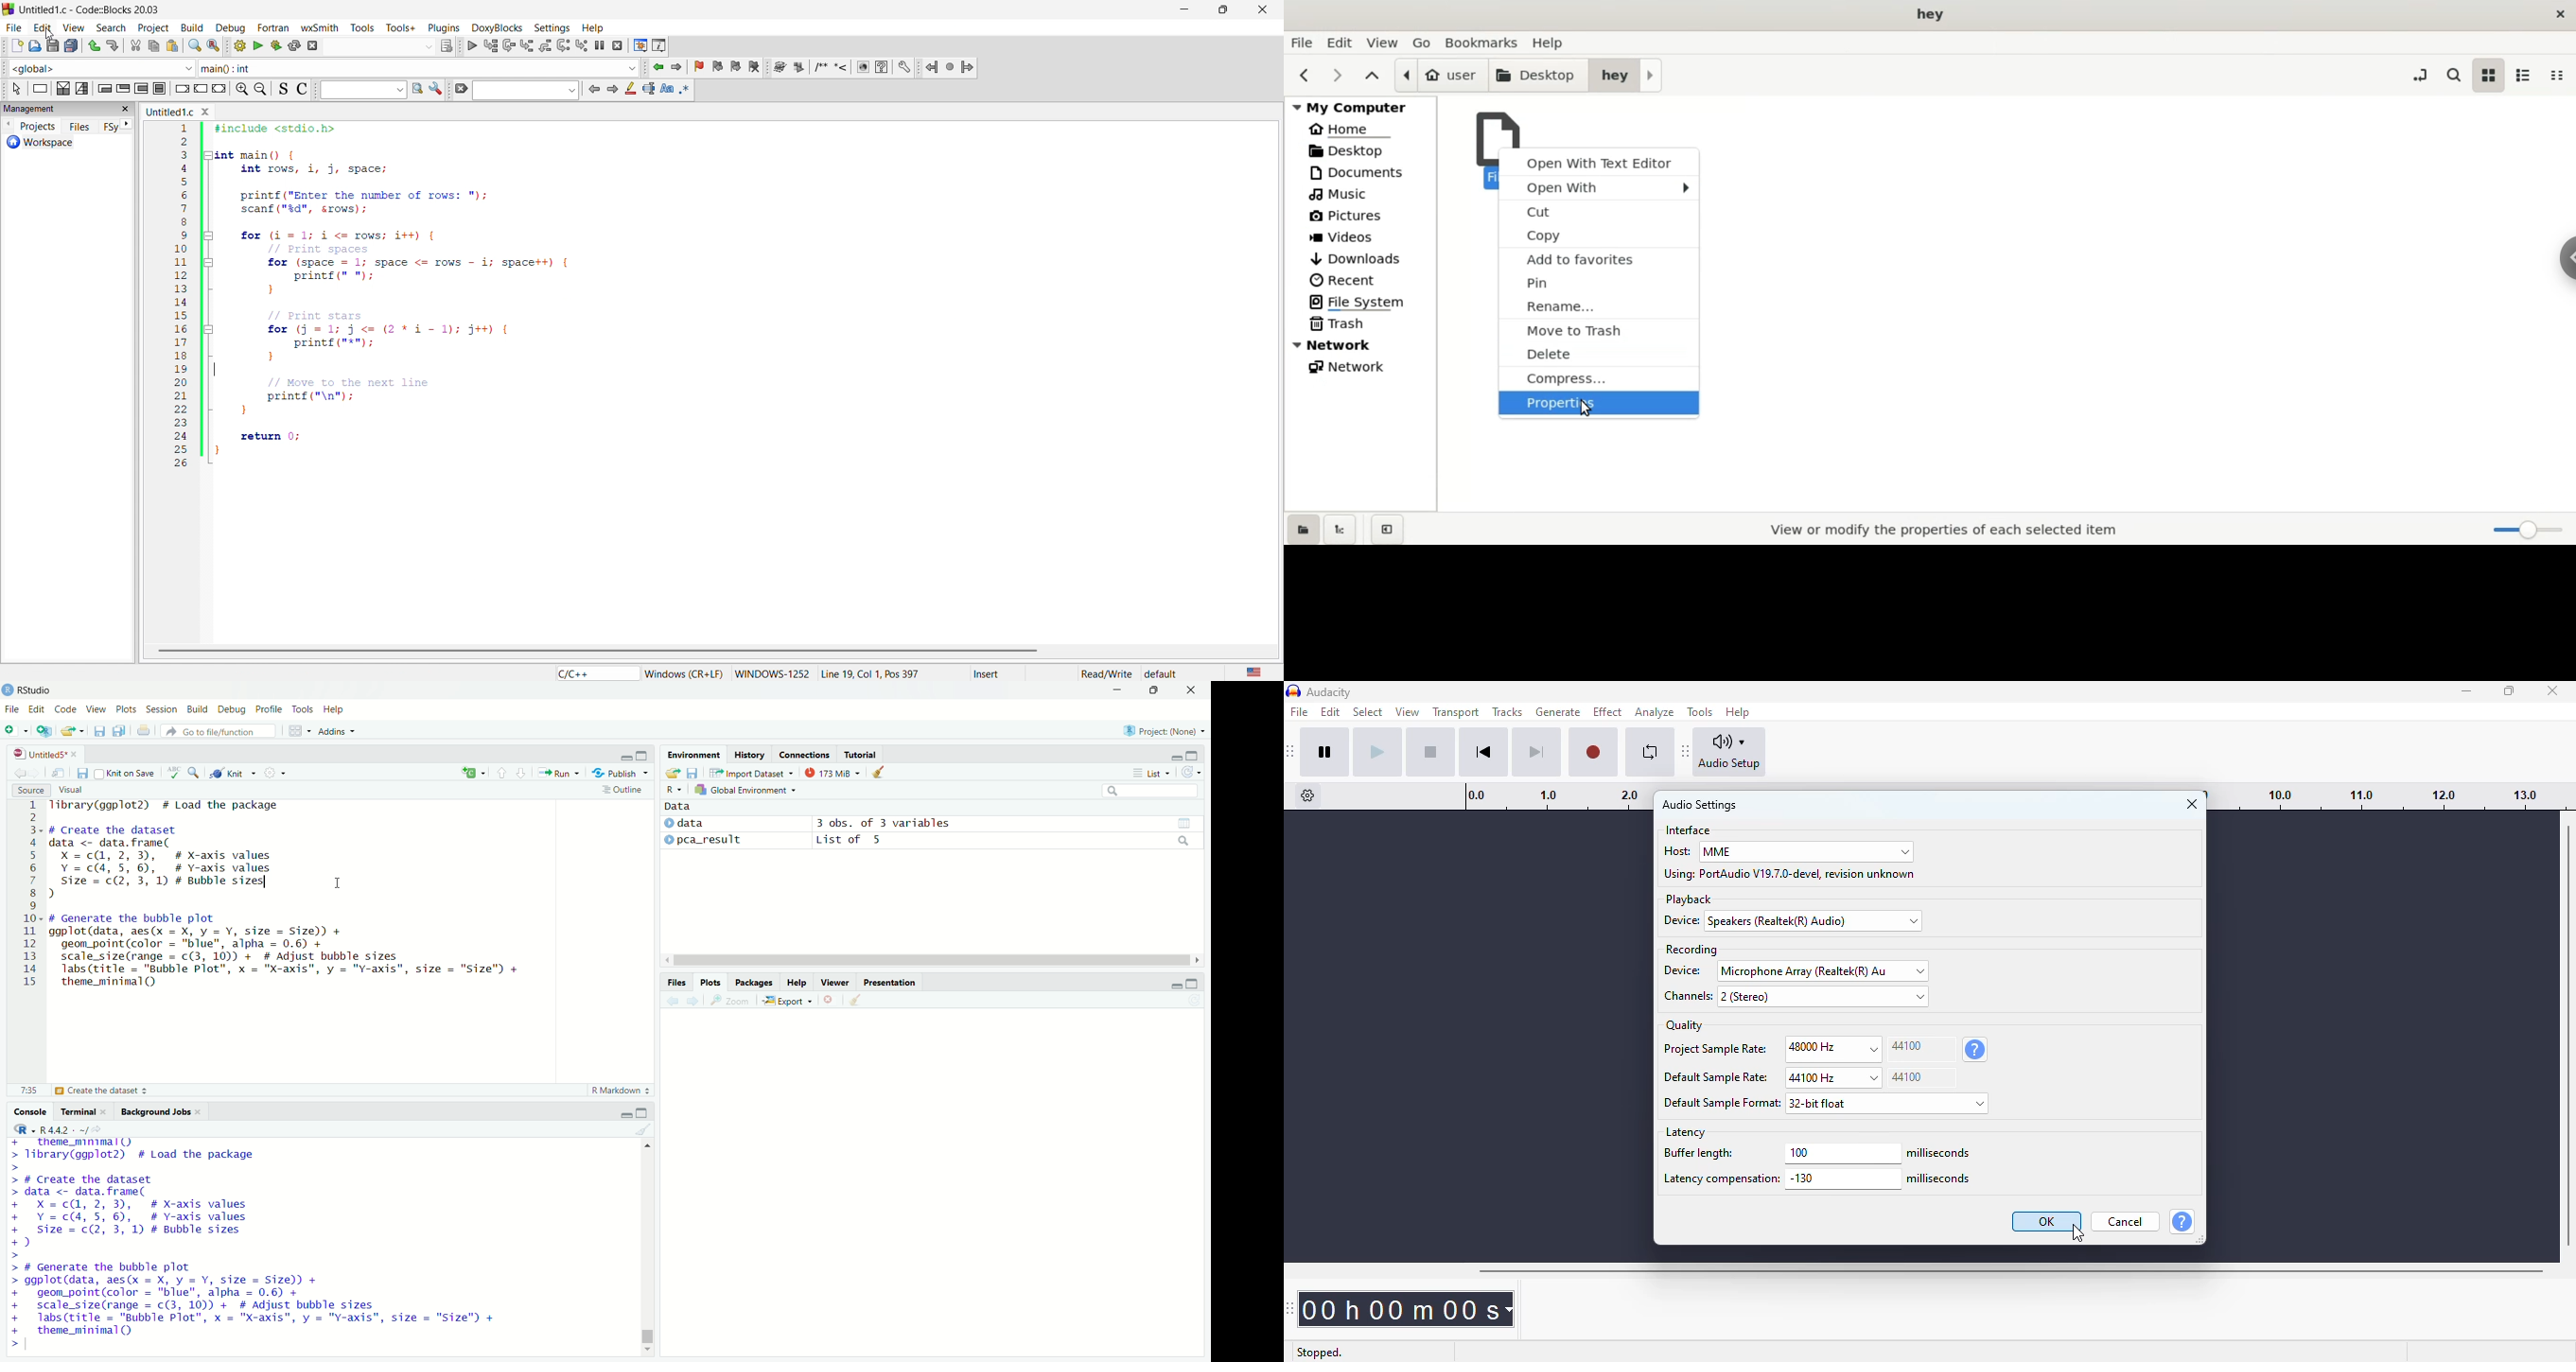 The width and height of the screenshot is (2576, 1372). I want to click on maximize, so click(1194, 983).